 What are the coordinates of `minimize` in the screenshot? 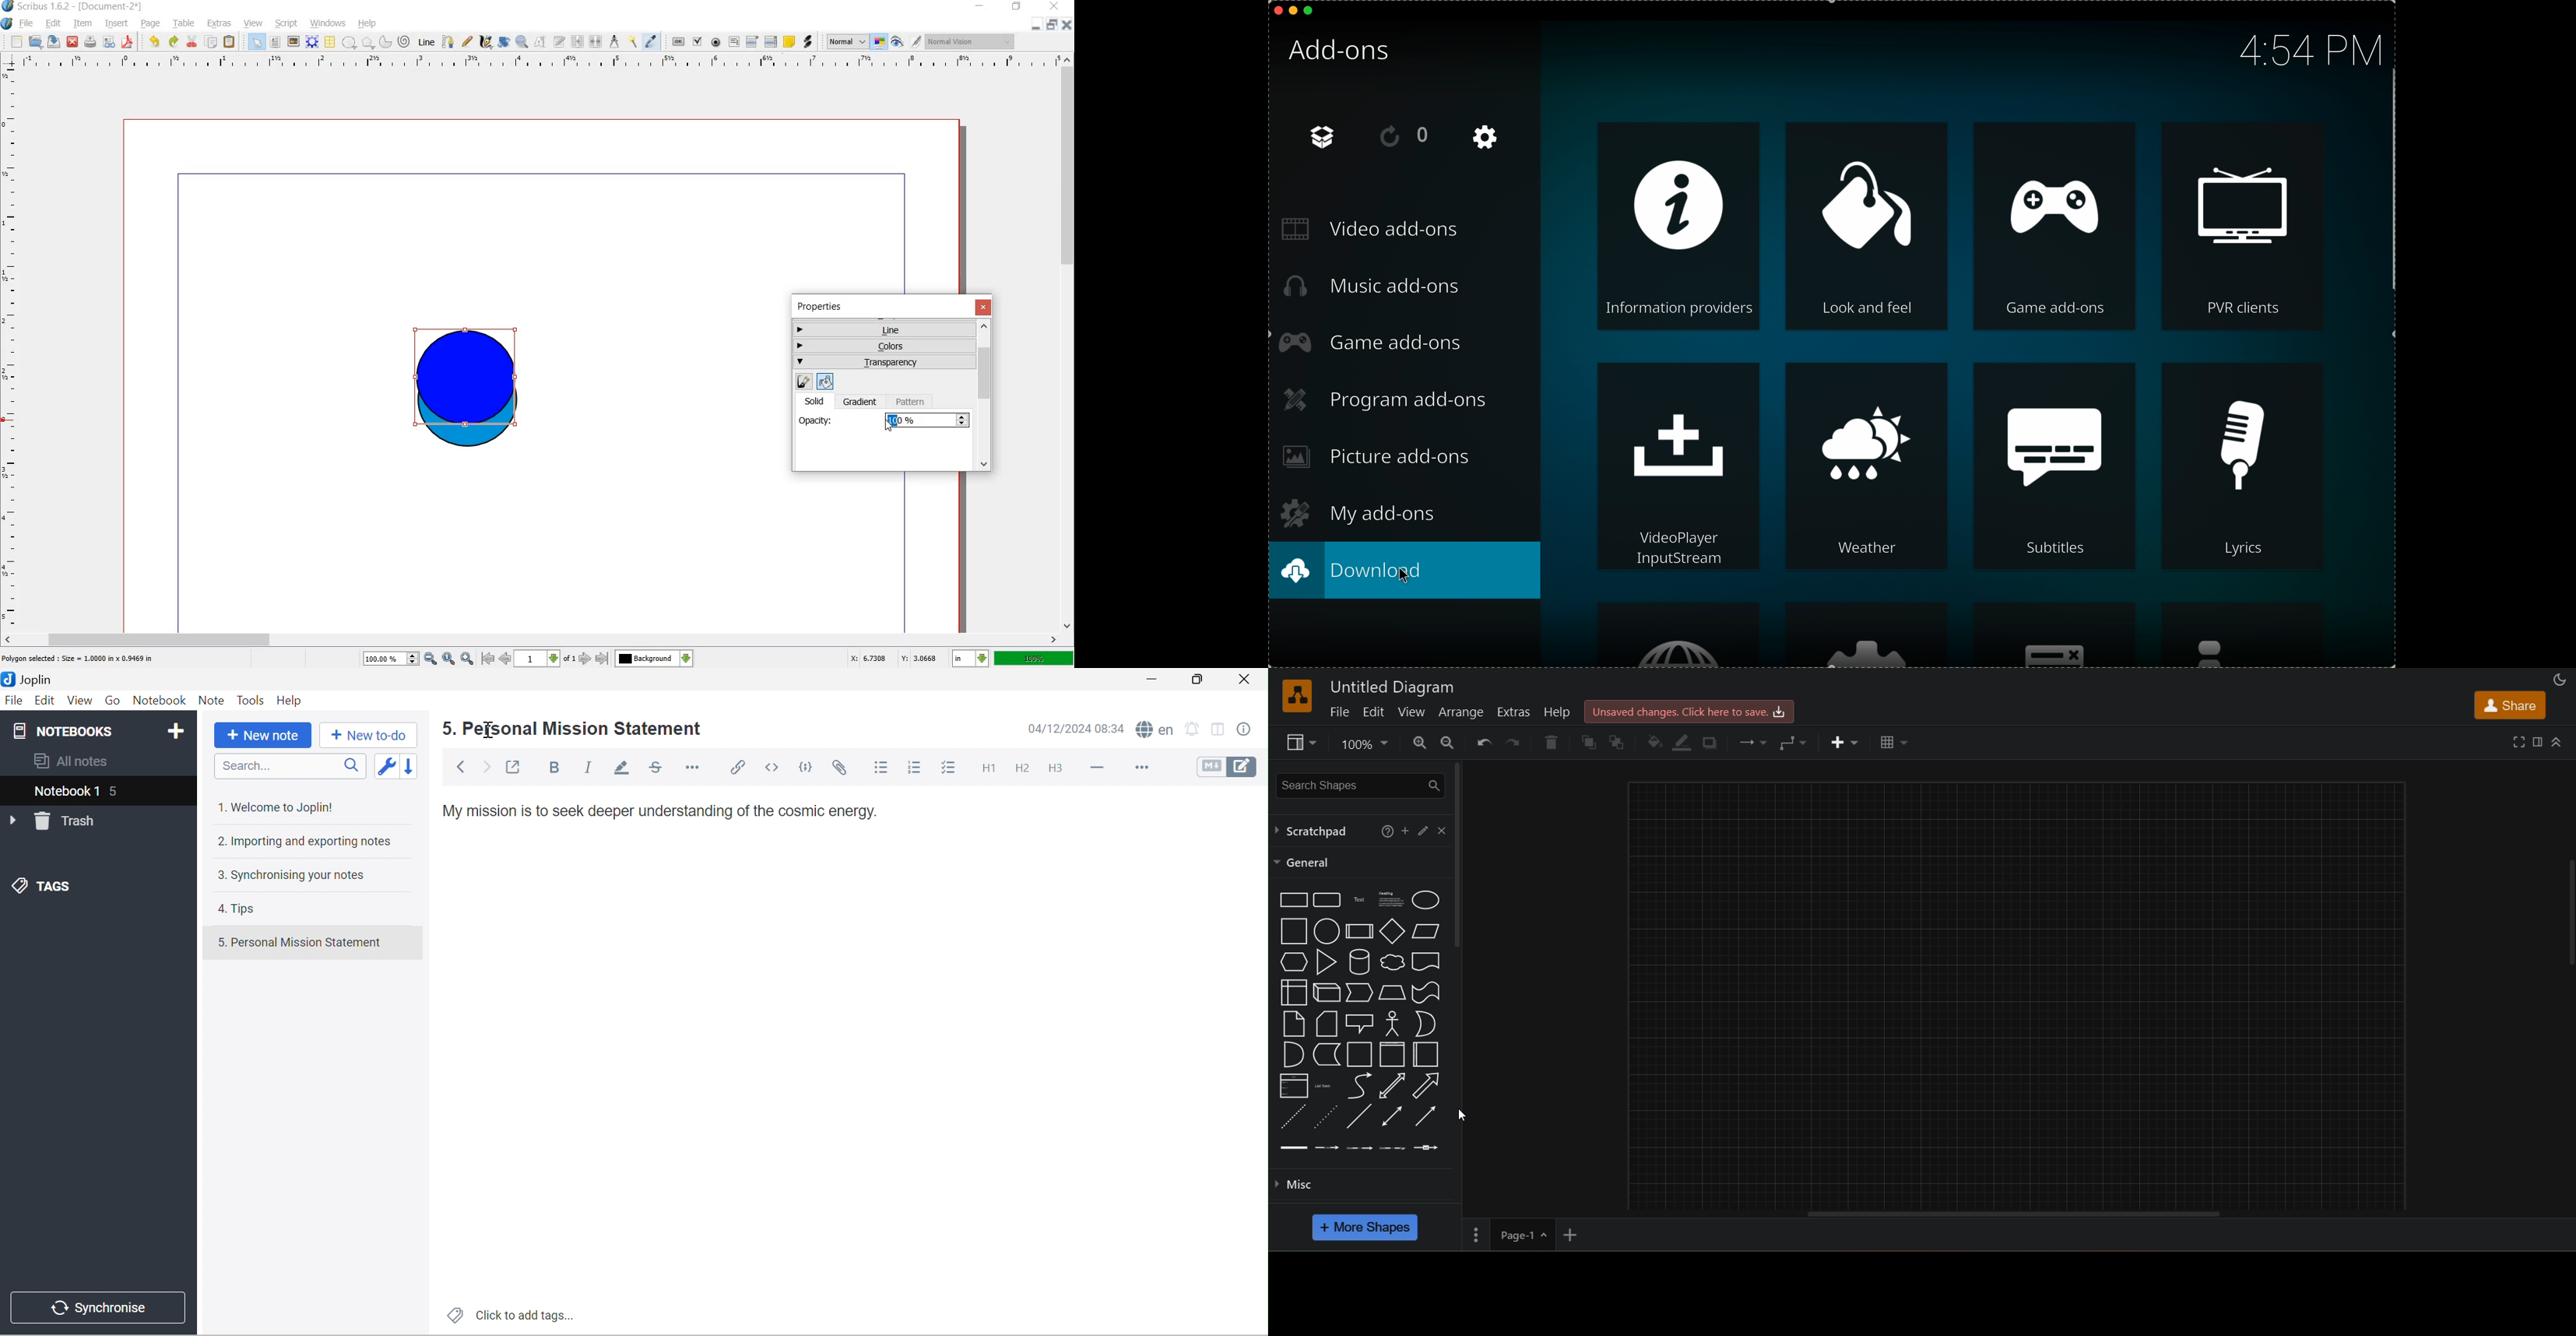 It's located at (980, 6).